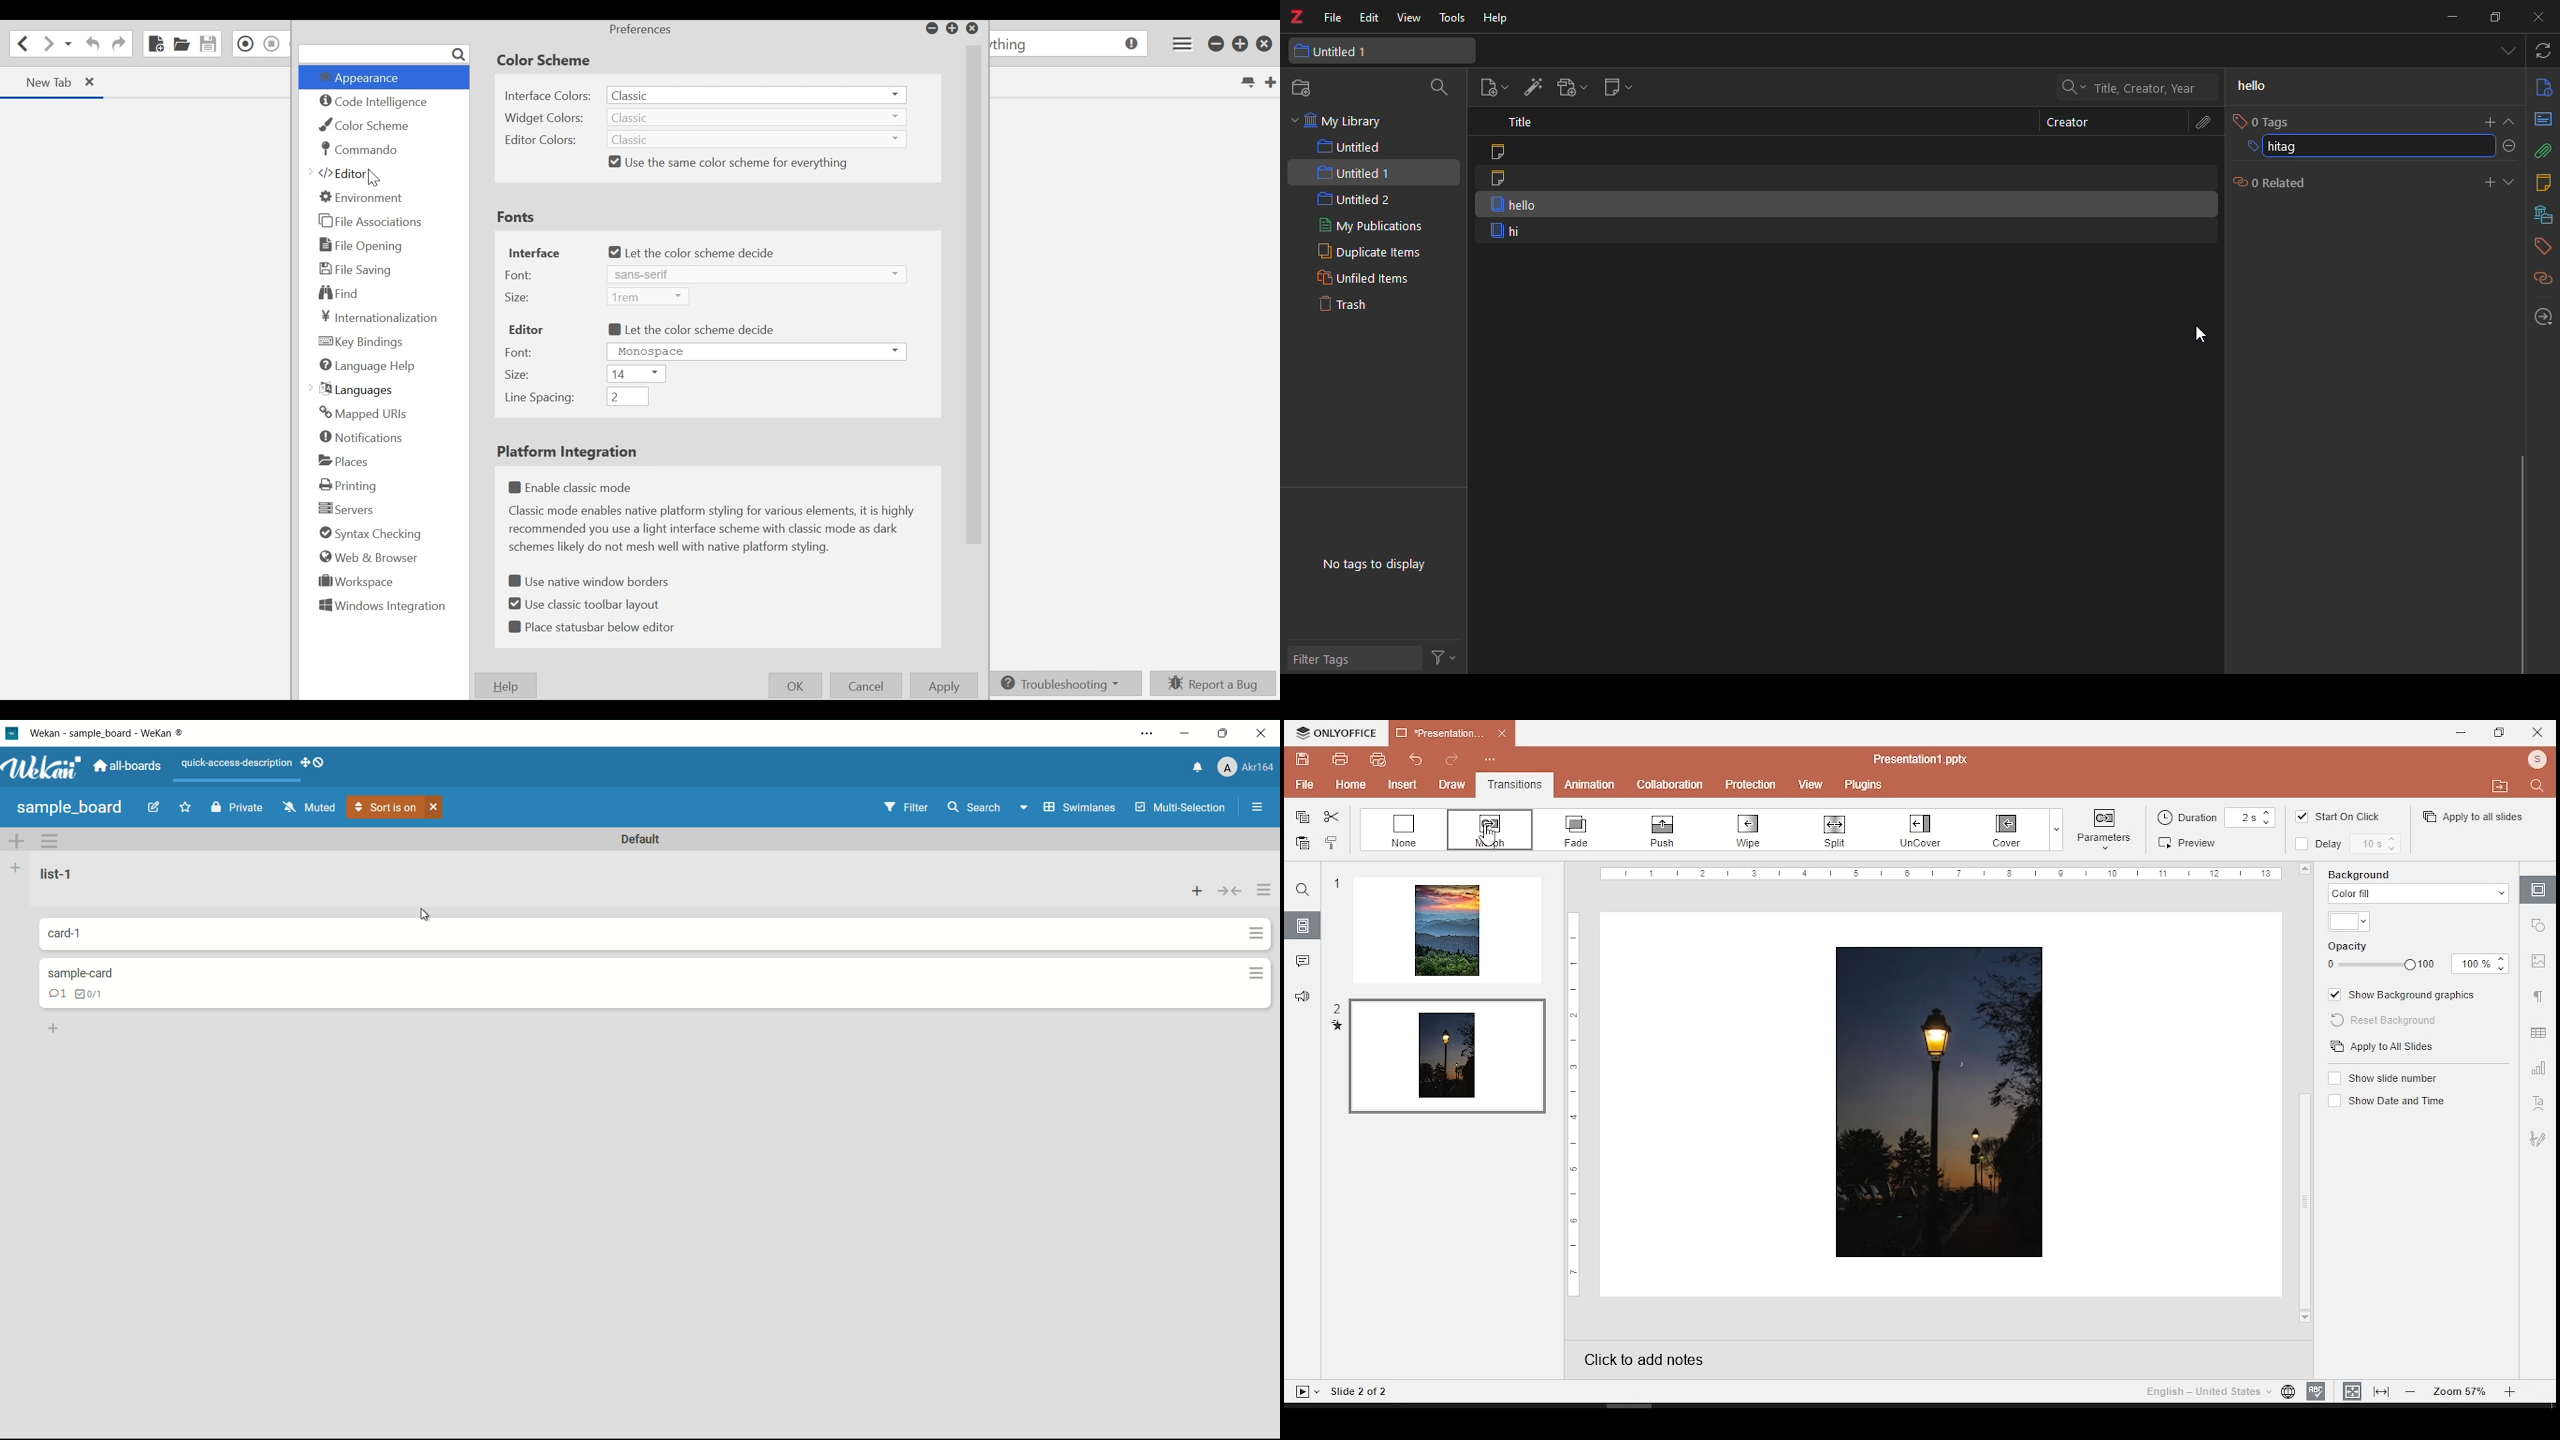 Image resolution: width=2576 pixels, height=1456 pixels. I want to click on fit to slide, so click(2352, 1391).